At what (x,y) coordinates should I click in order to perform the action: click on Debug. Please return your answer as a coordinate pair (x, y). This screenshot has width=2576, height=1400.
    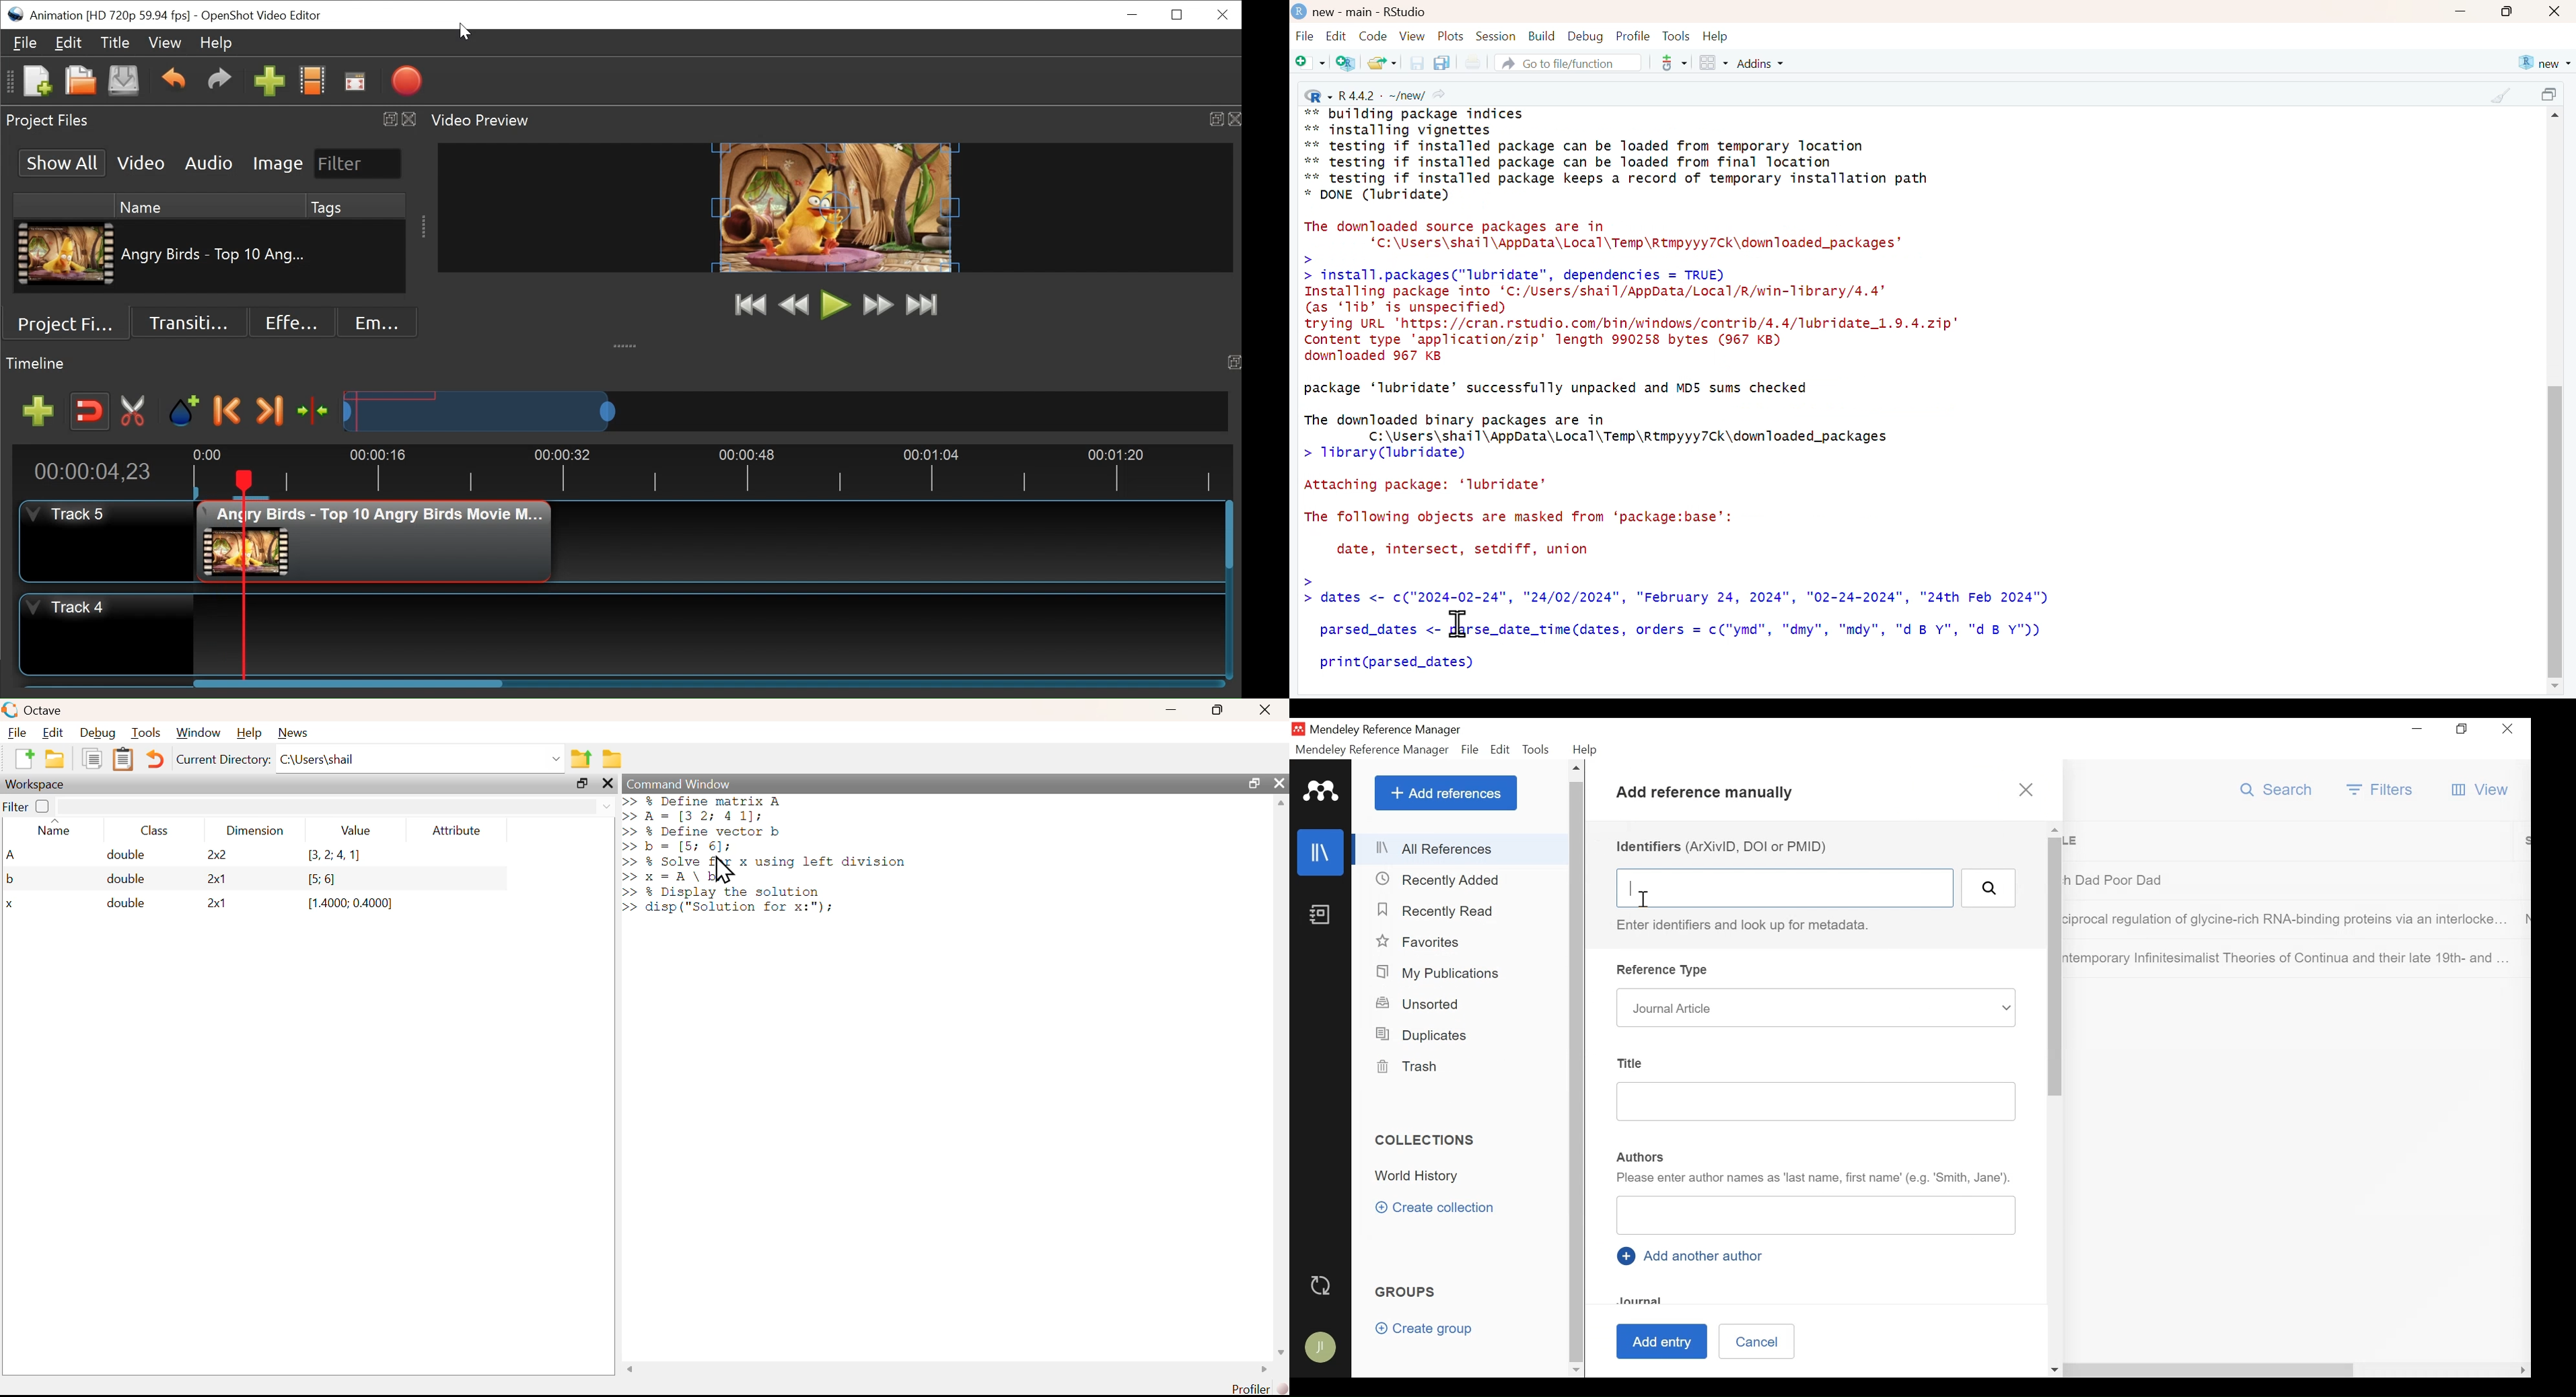
    Looking at the image, I should click on (1584, 36).